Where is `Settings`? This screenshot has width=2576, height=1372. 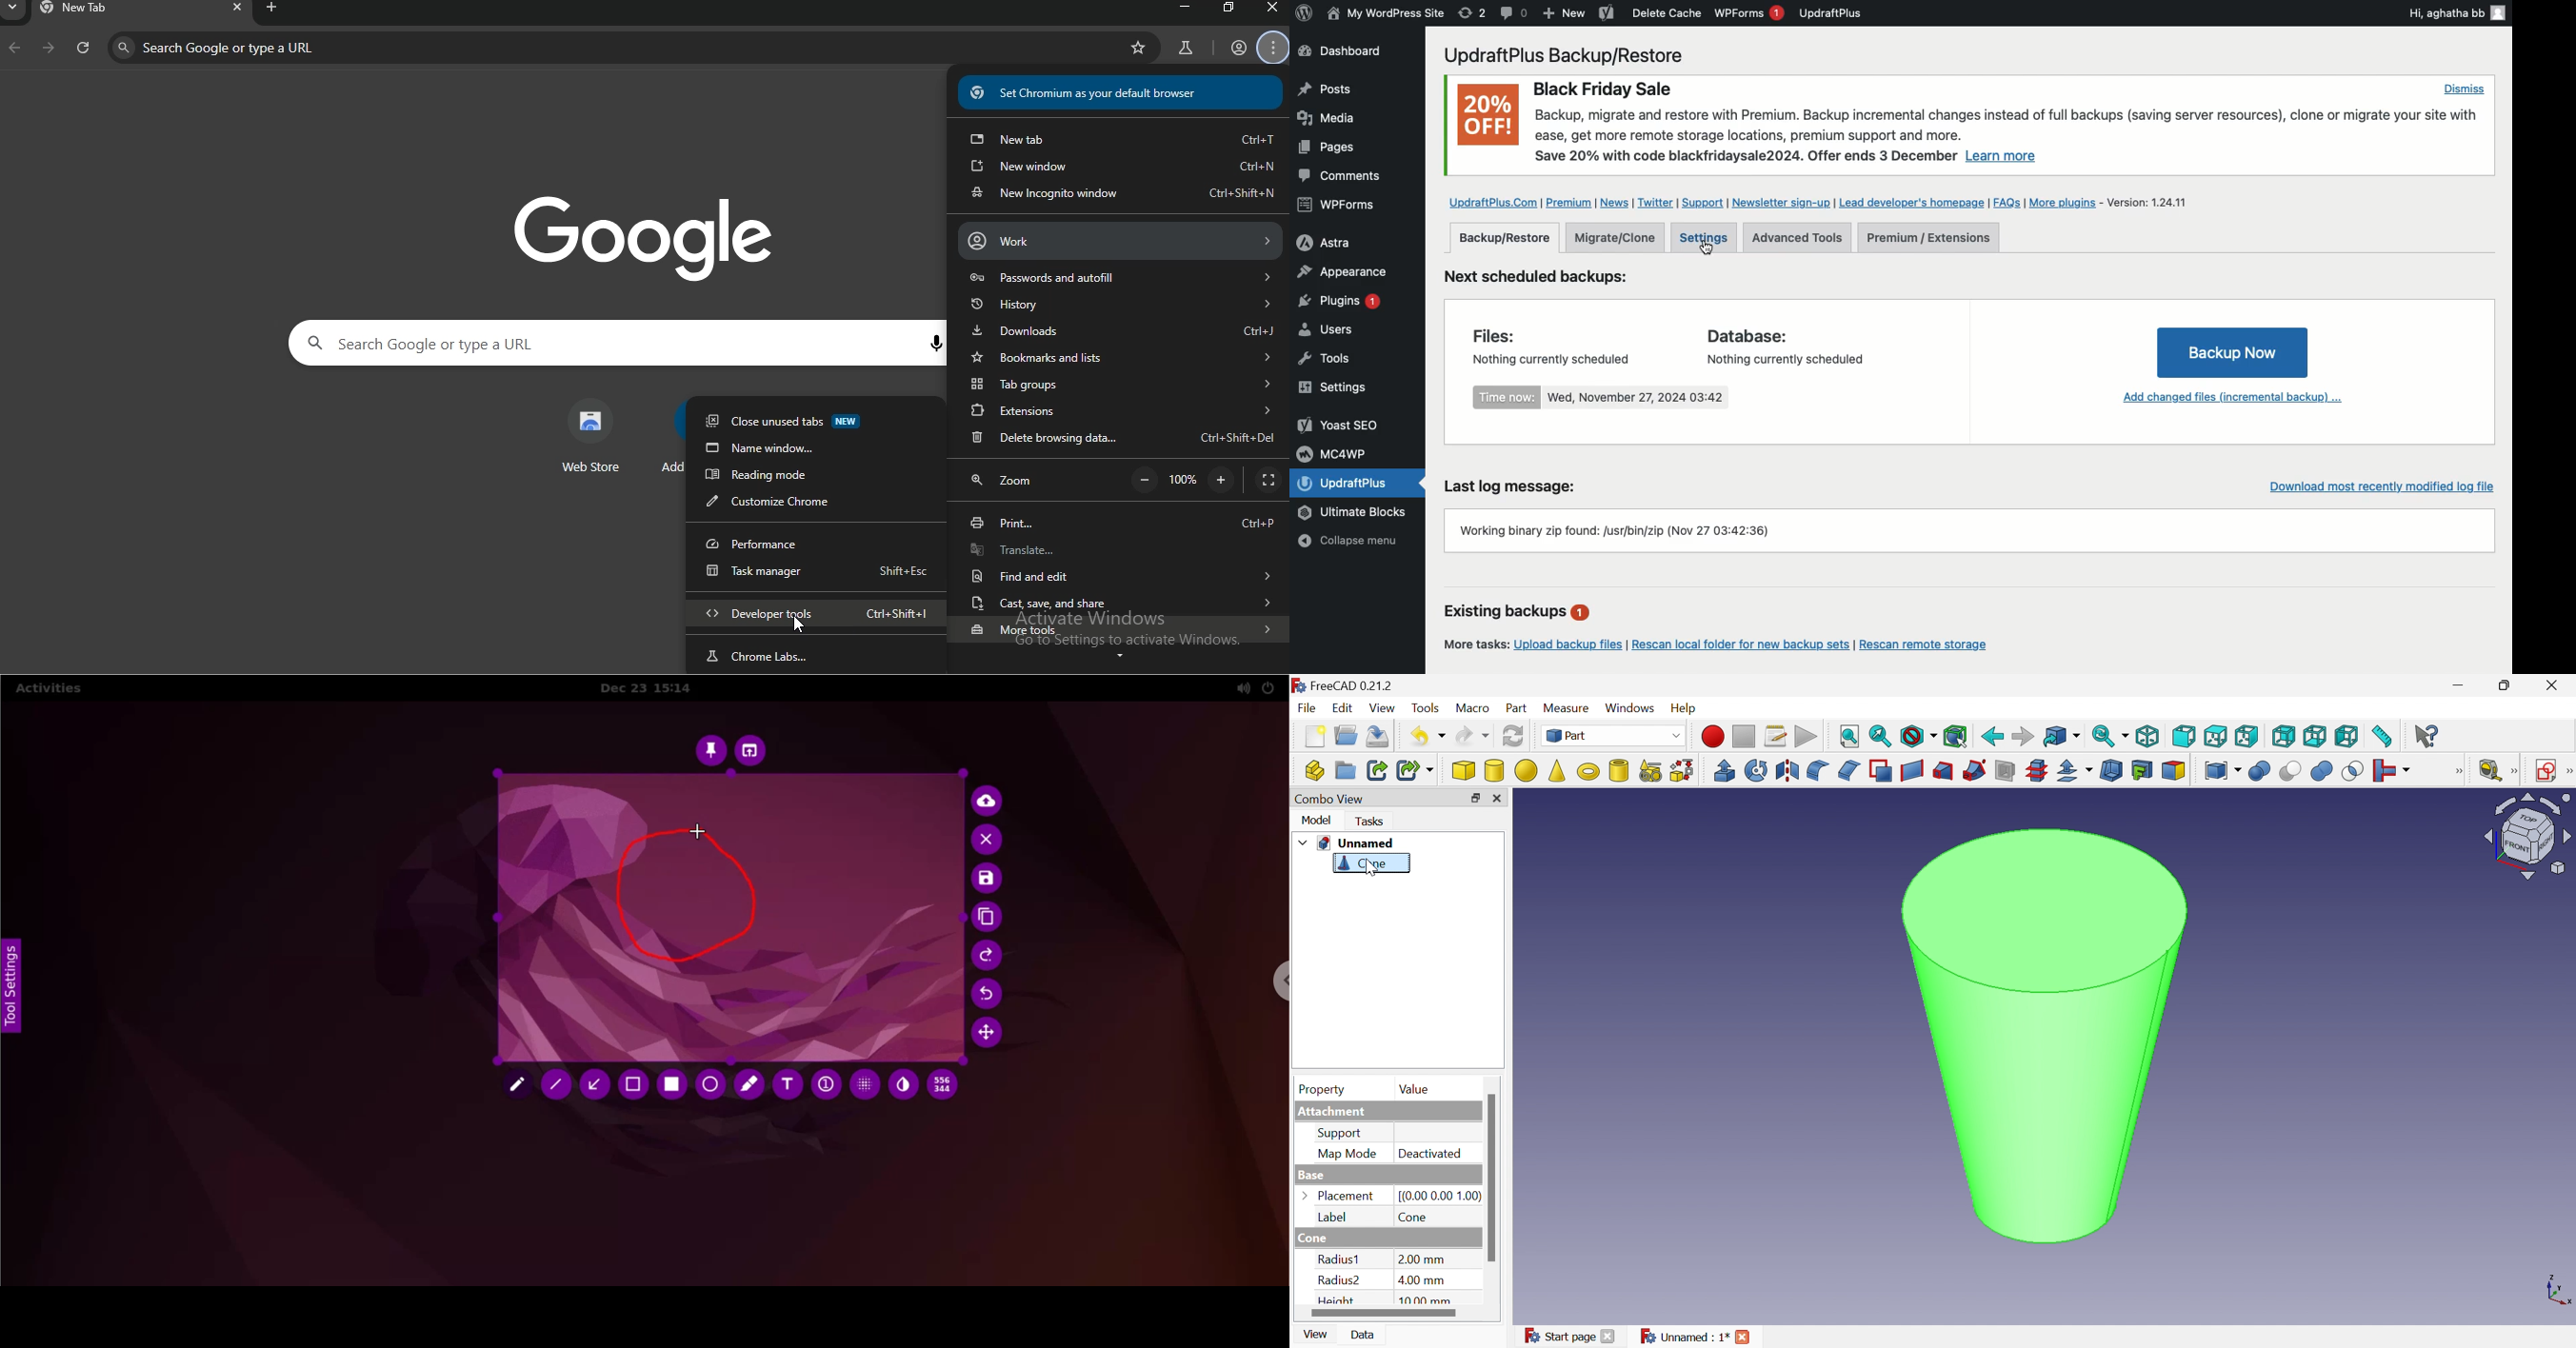
Settings is located at coordinates (1706, 239).